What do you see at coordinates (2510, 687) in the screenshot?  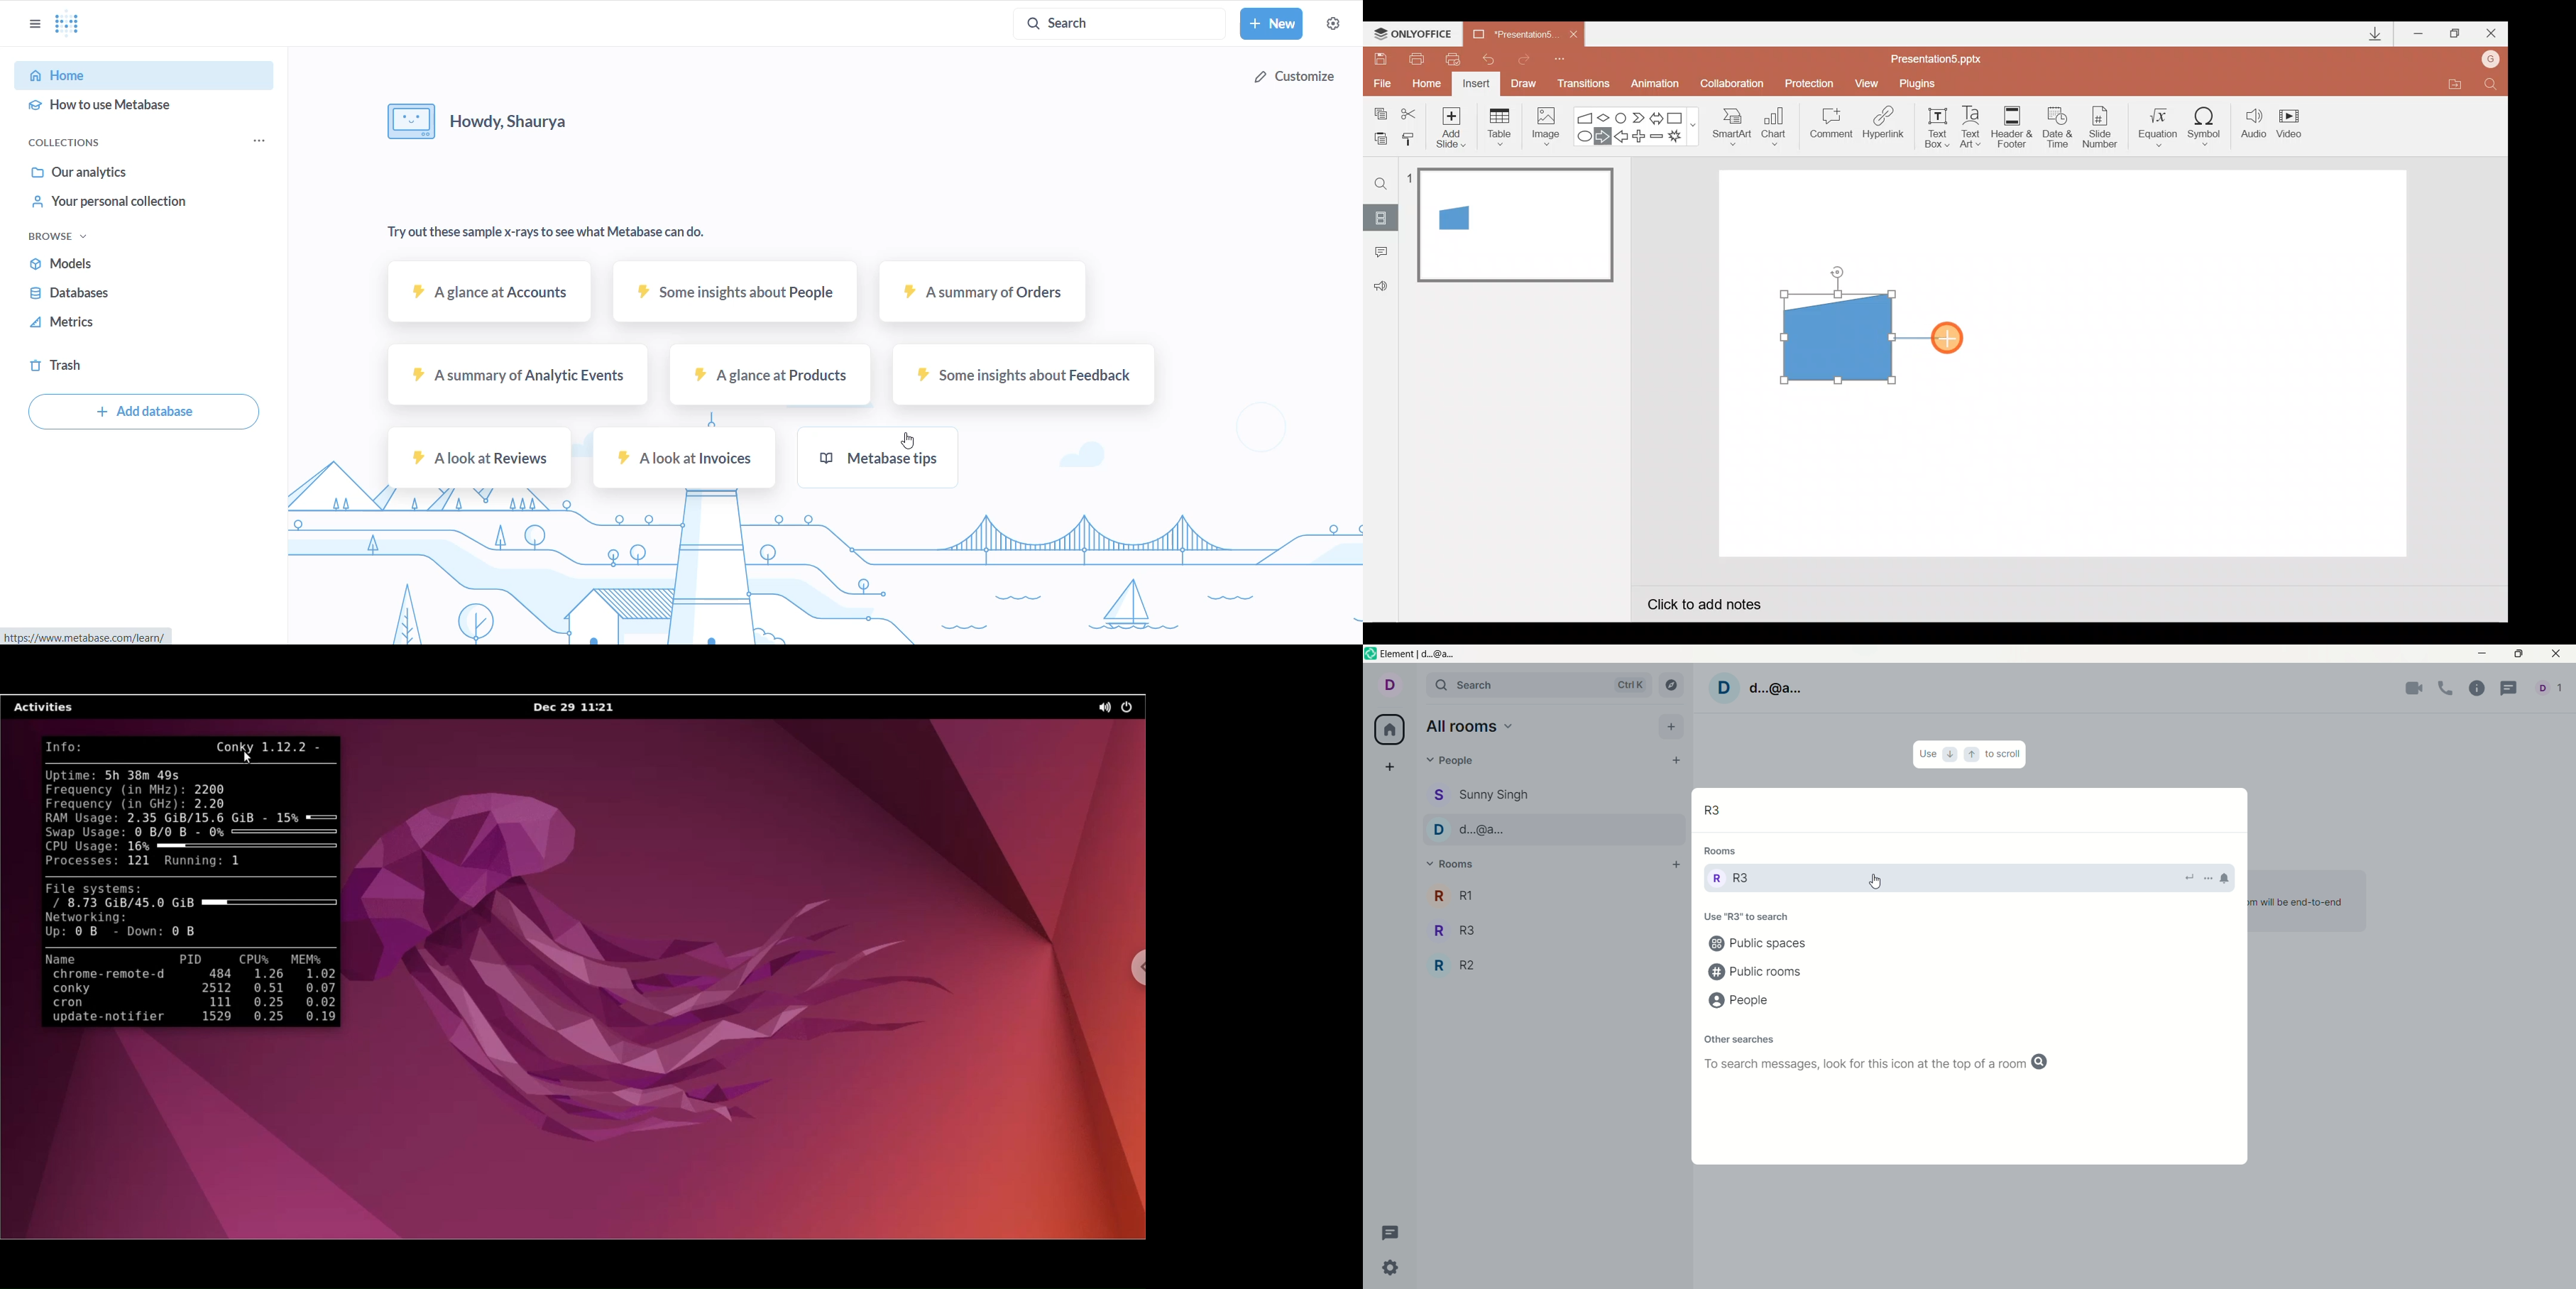 I see `threads` at bounding box center [2510, 687].